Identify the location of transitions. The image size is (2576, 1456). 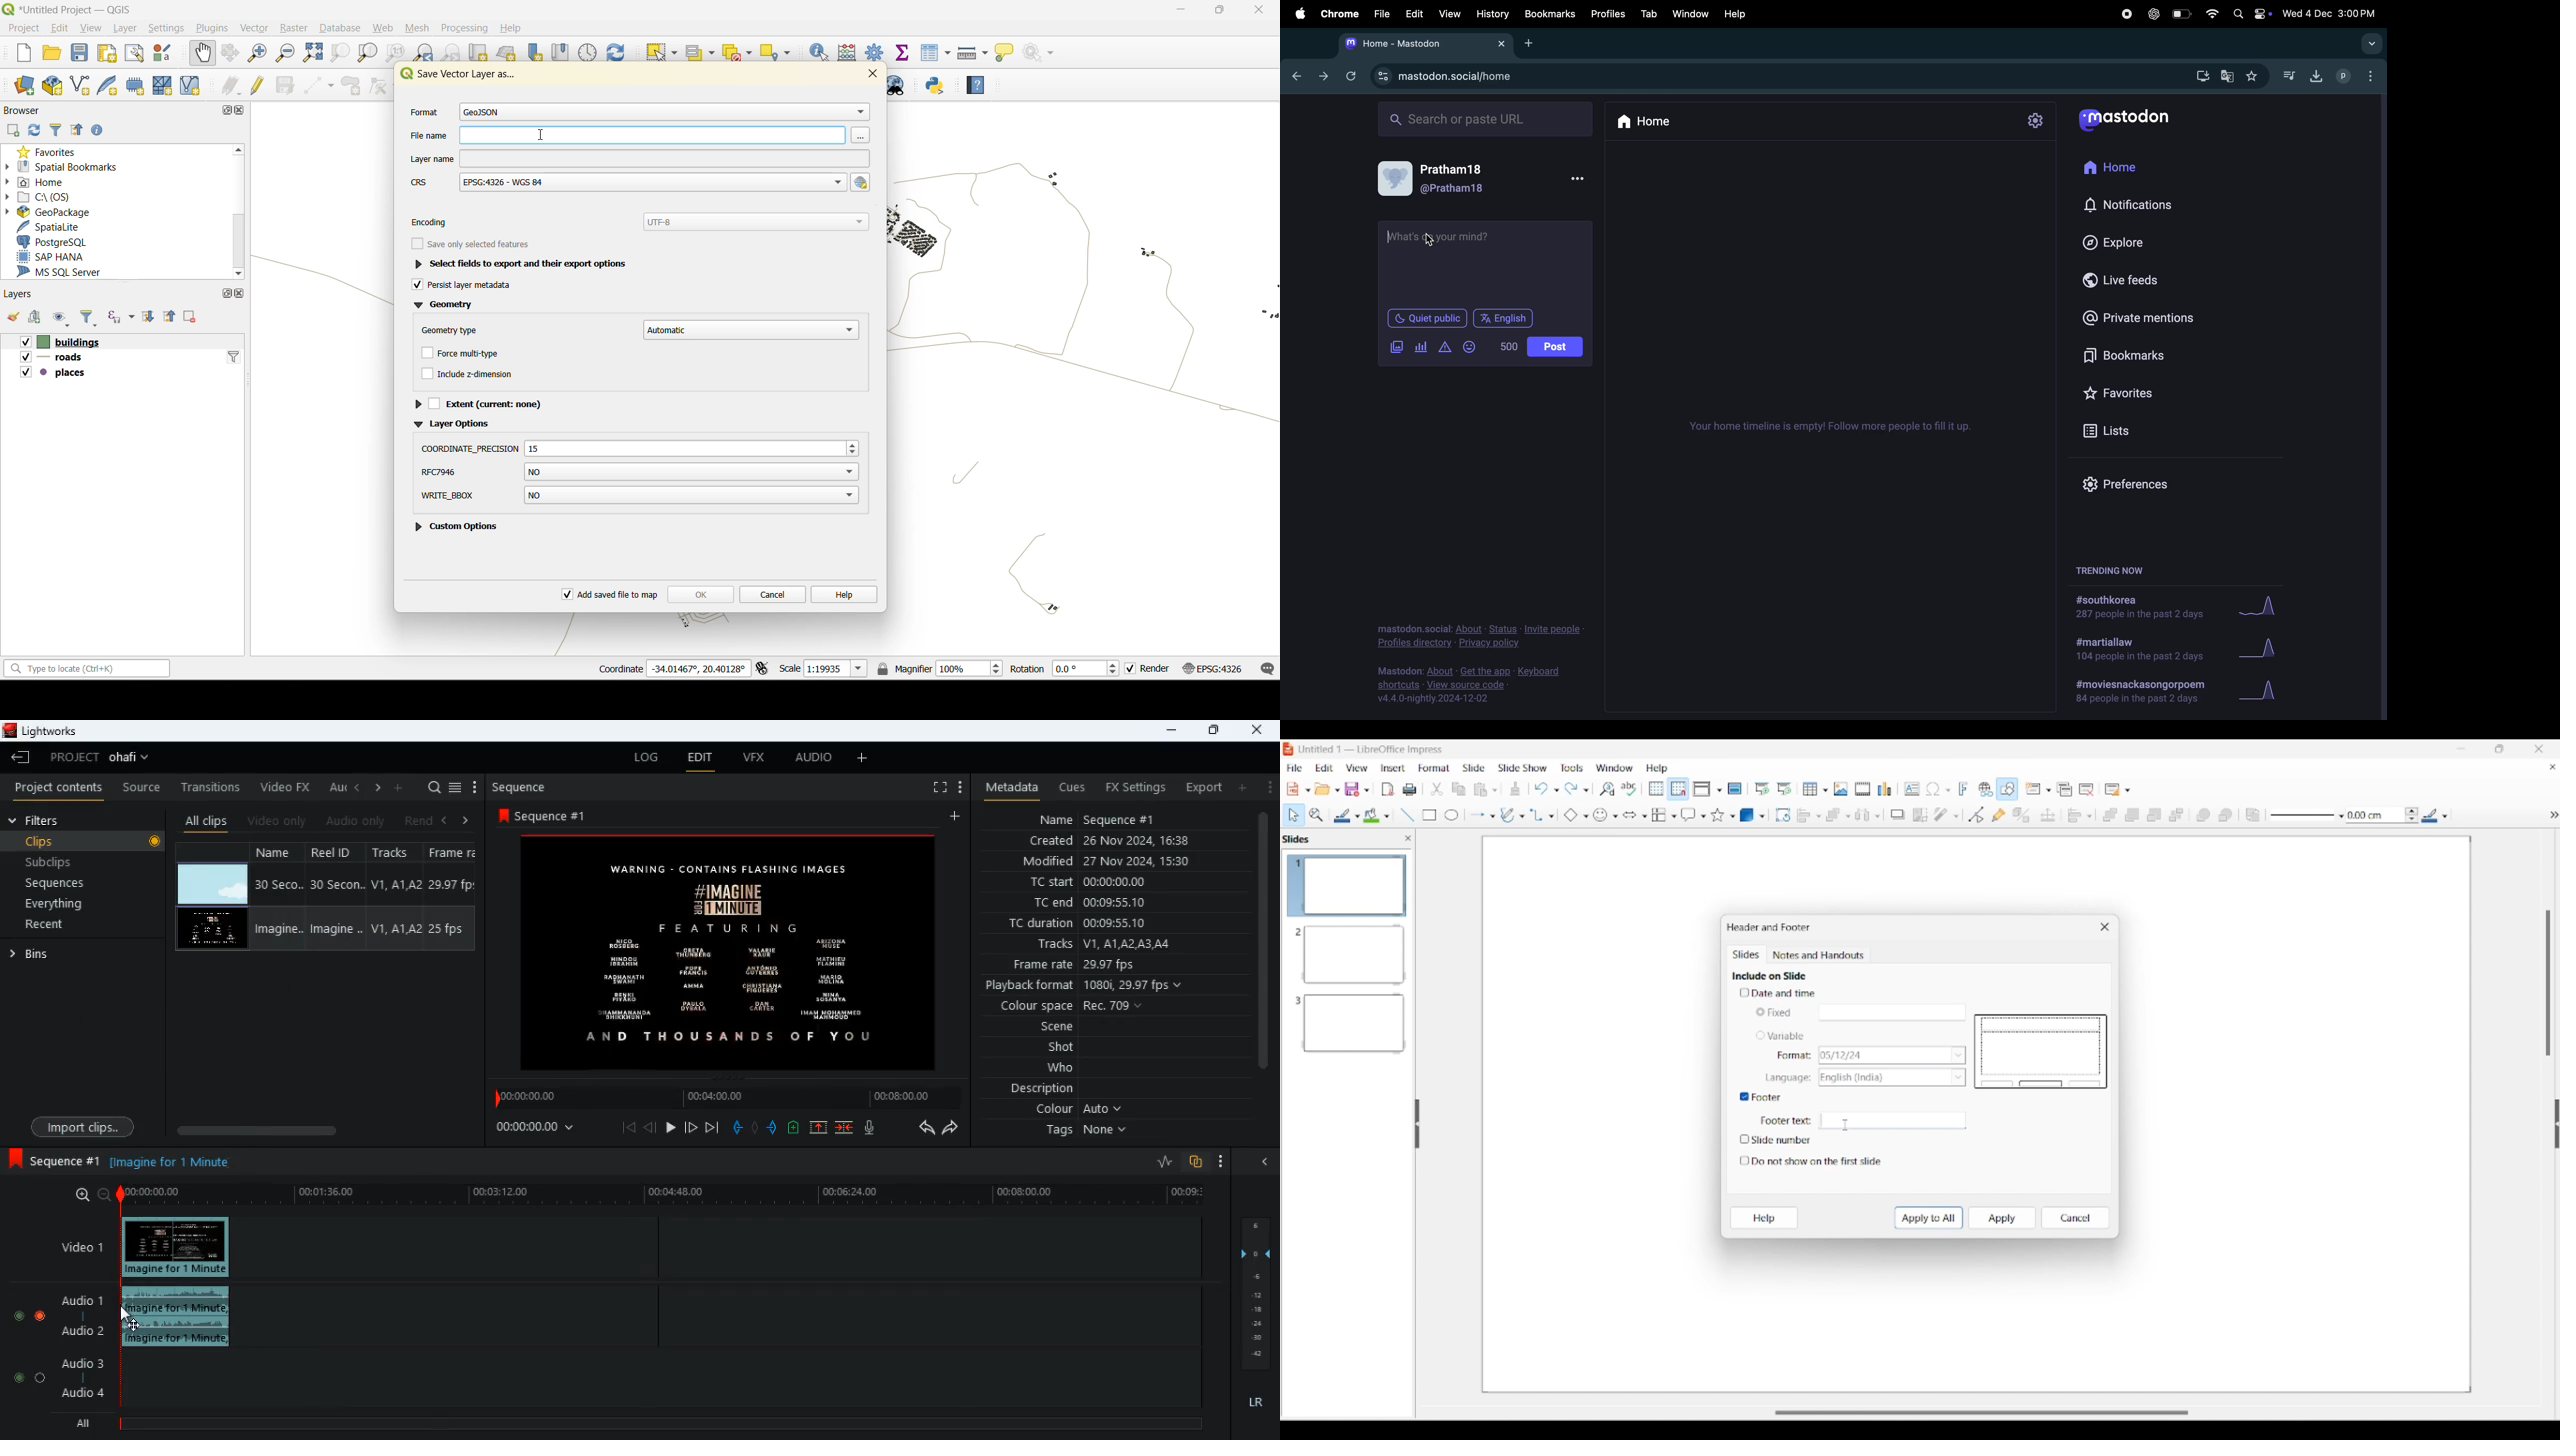
(212, 785).